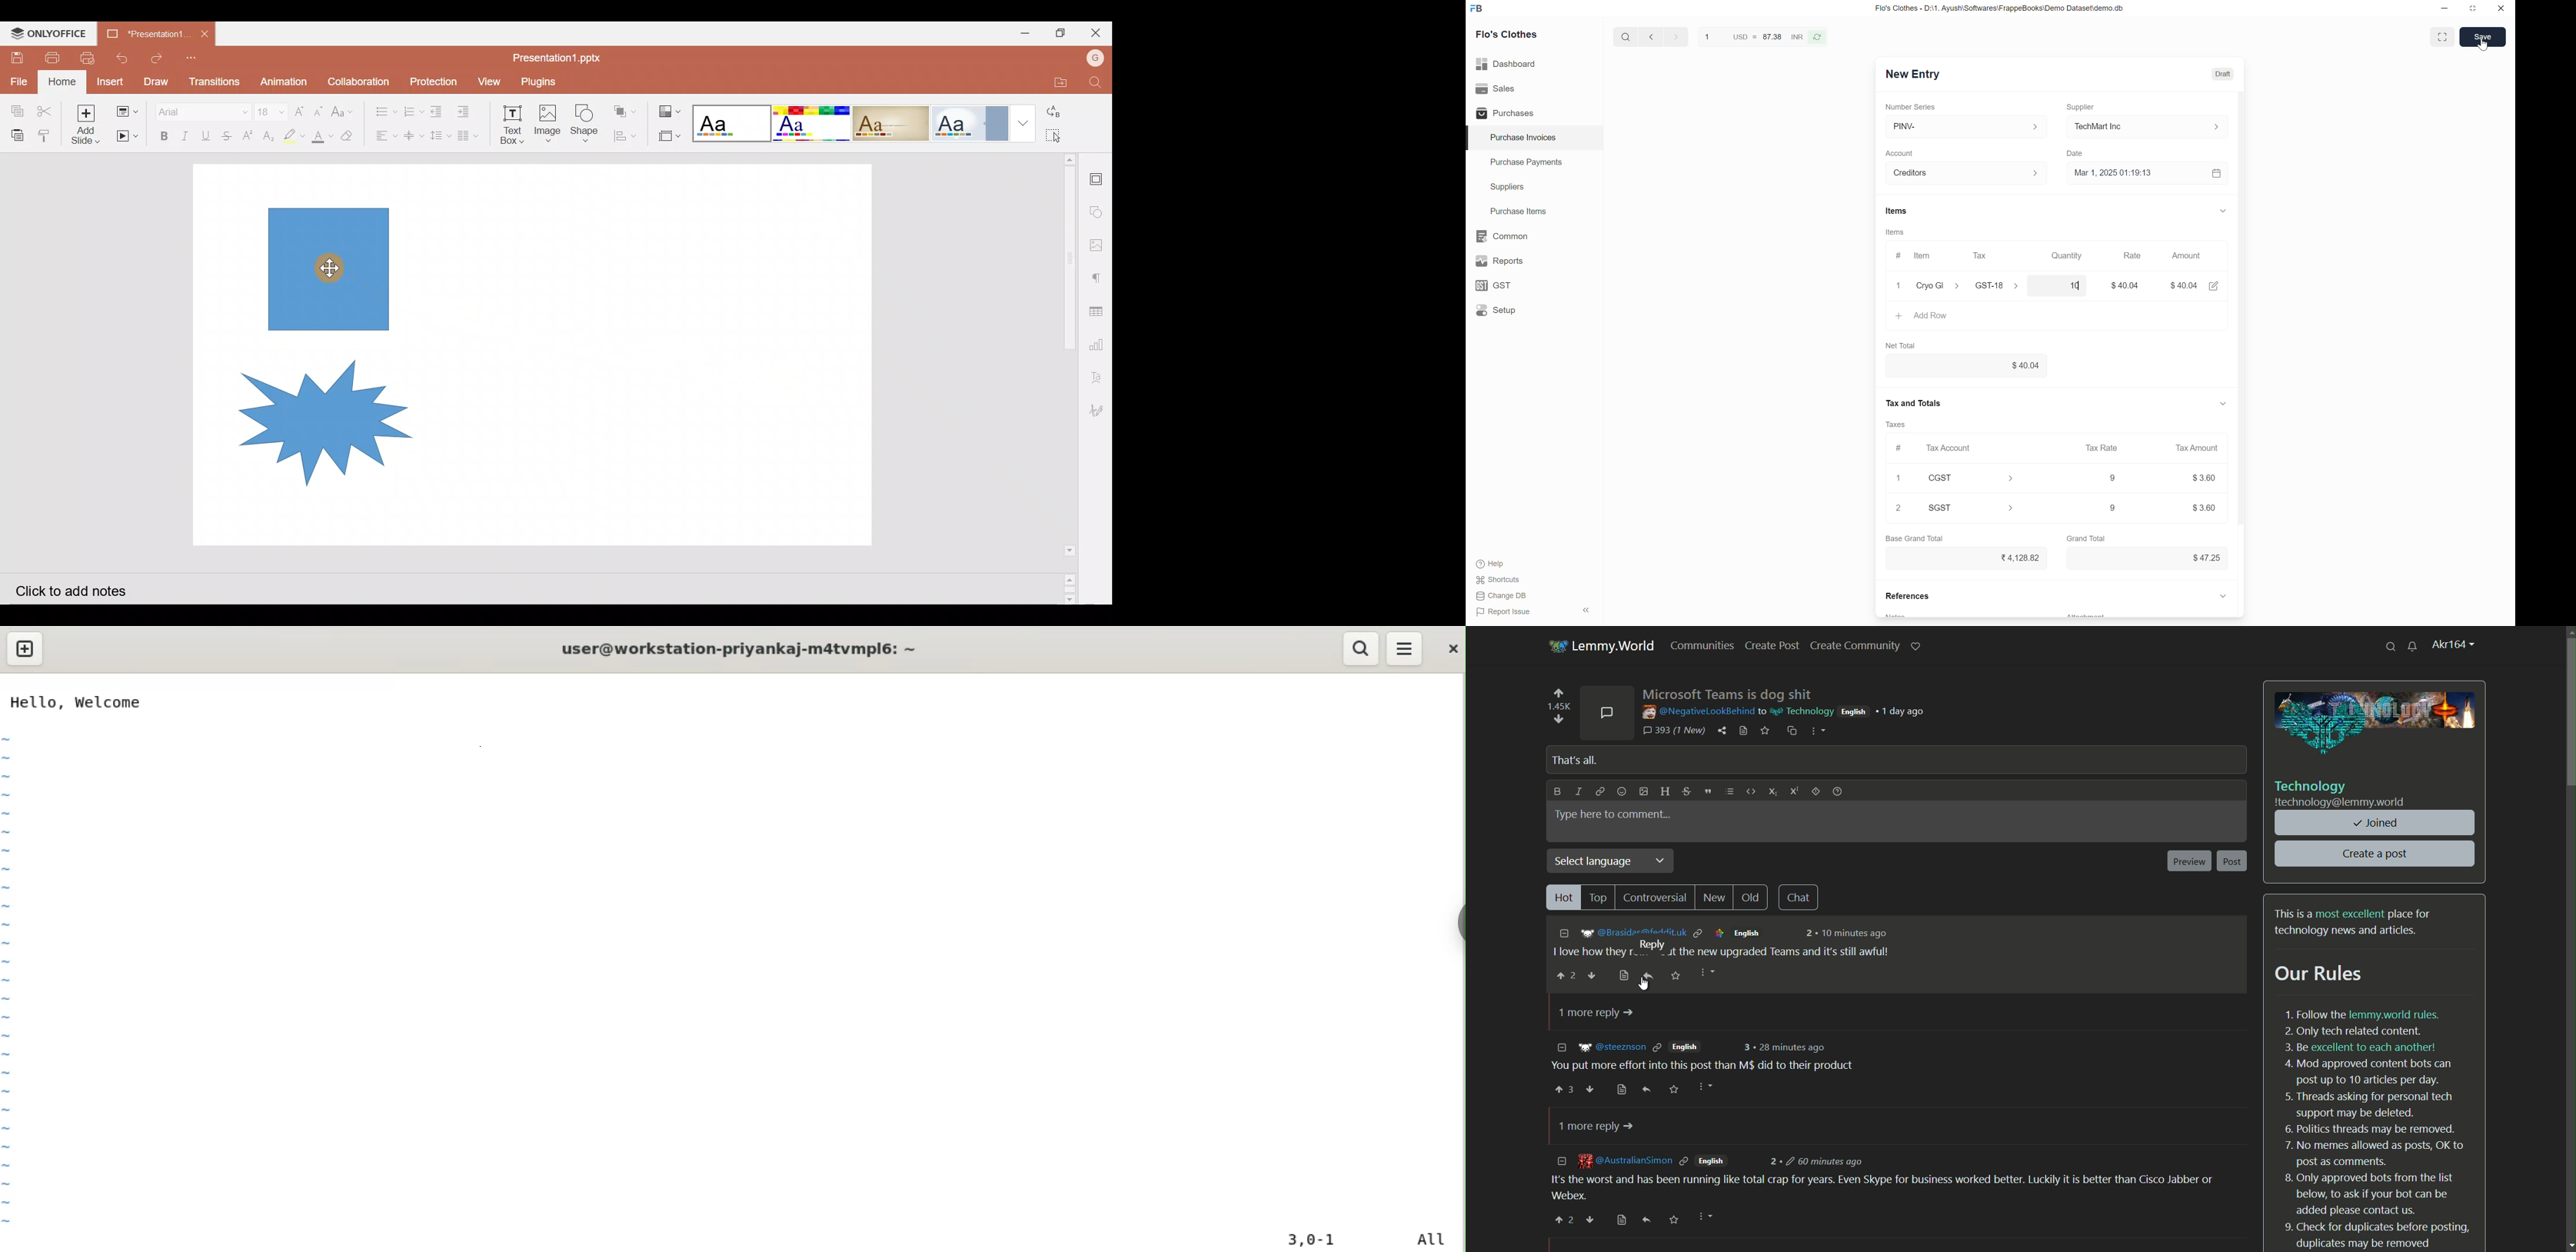 The width and height of the screenshot is (2576, 1260). I want to click on Taxes, so click(1899, 425).